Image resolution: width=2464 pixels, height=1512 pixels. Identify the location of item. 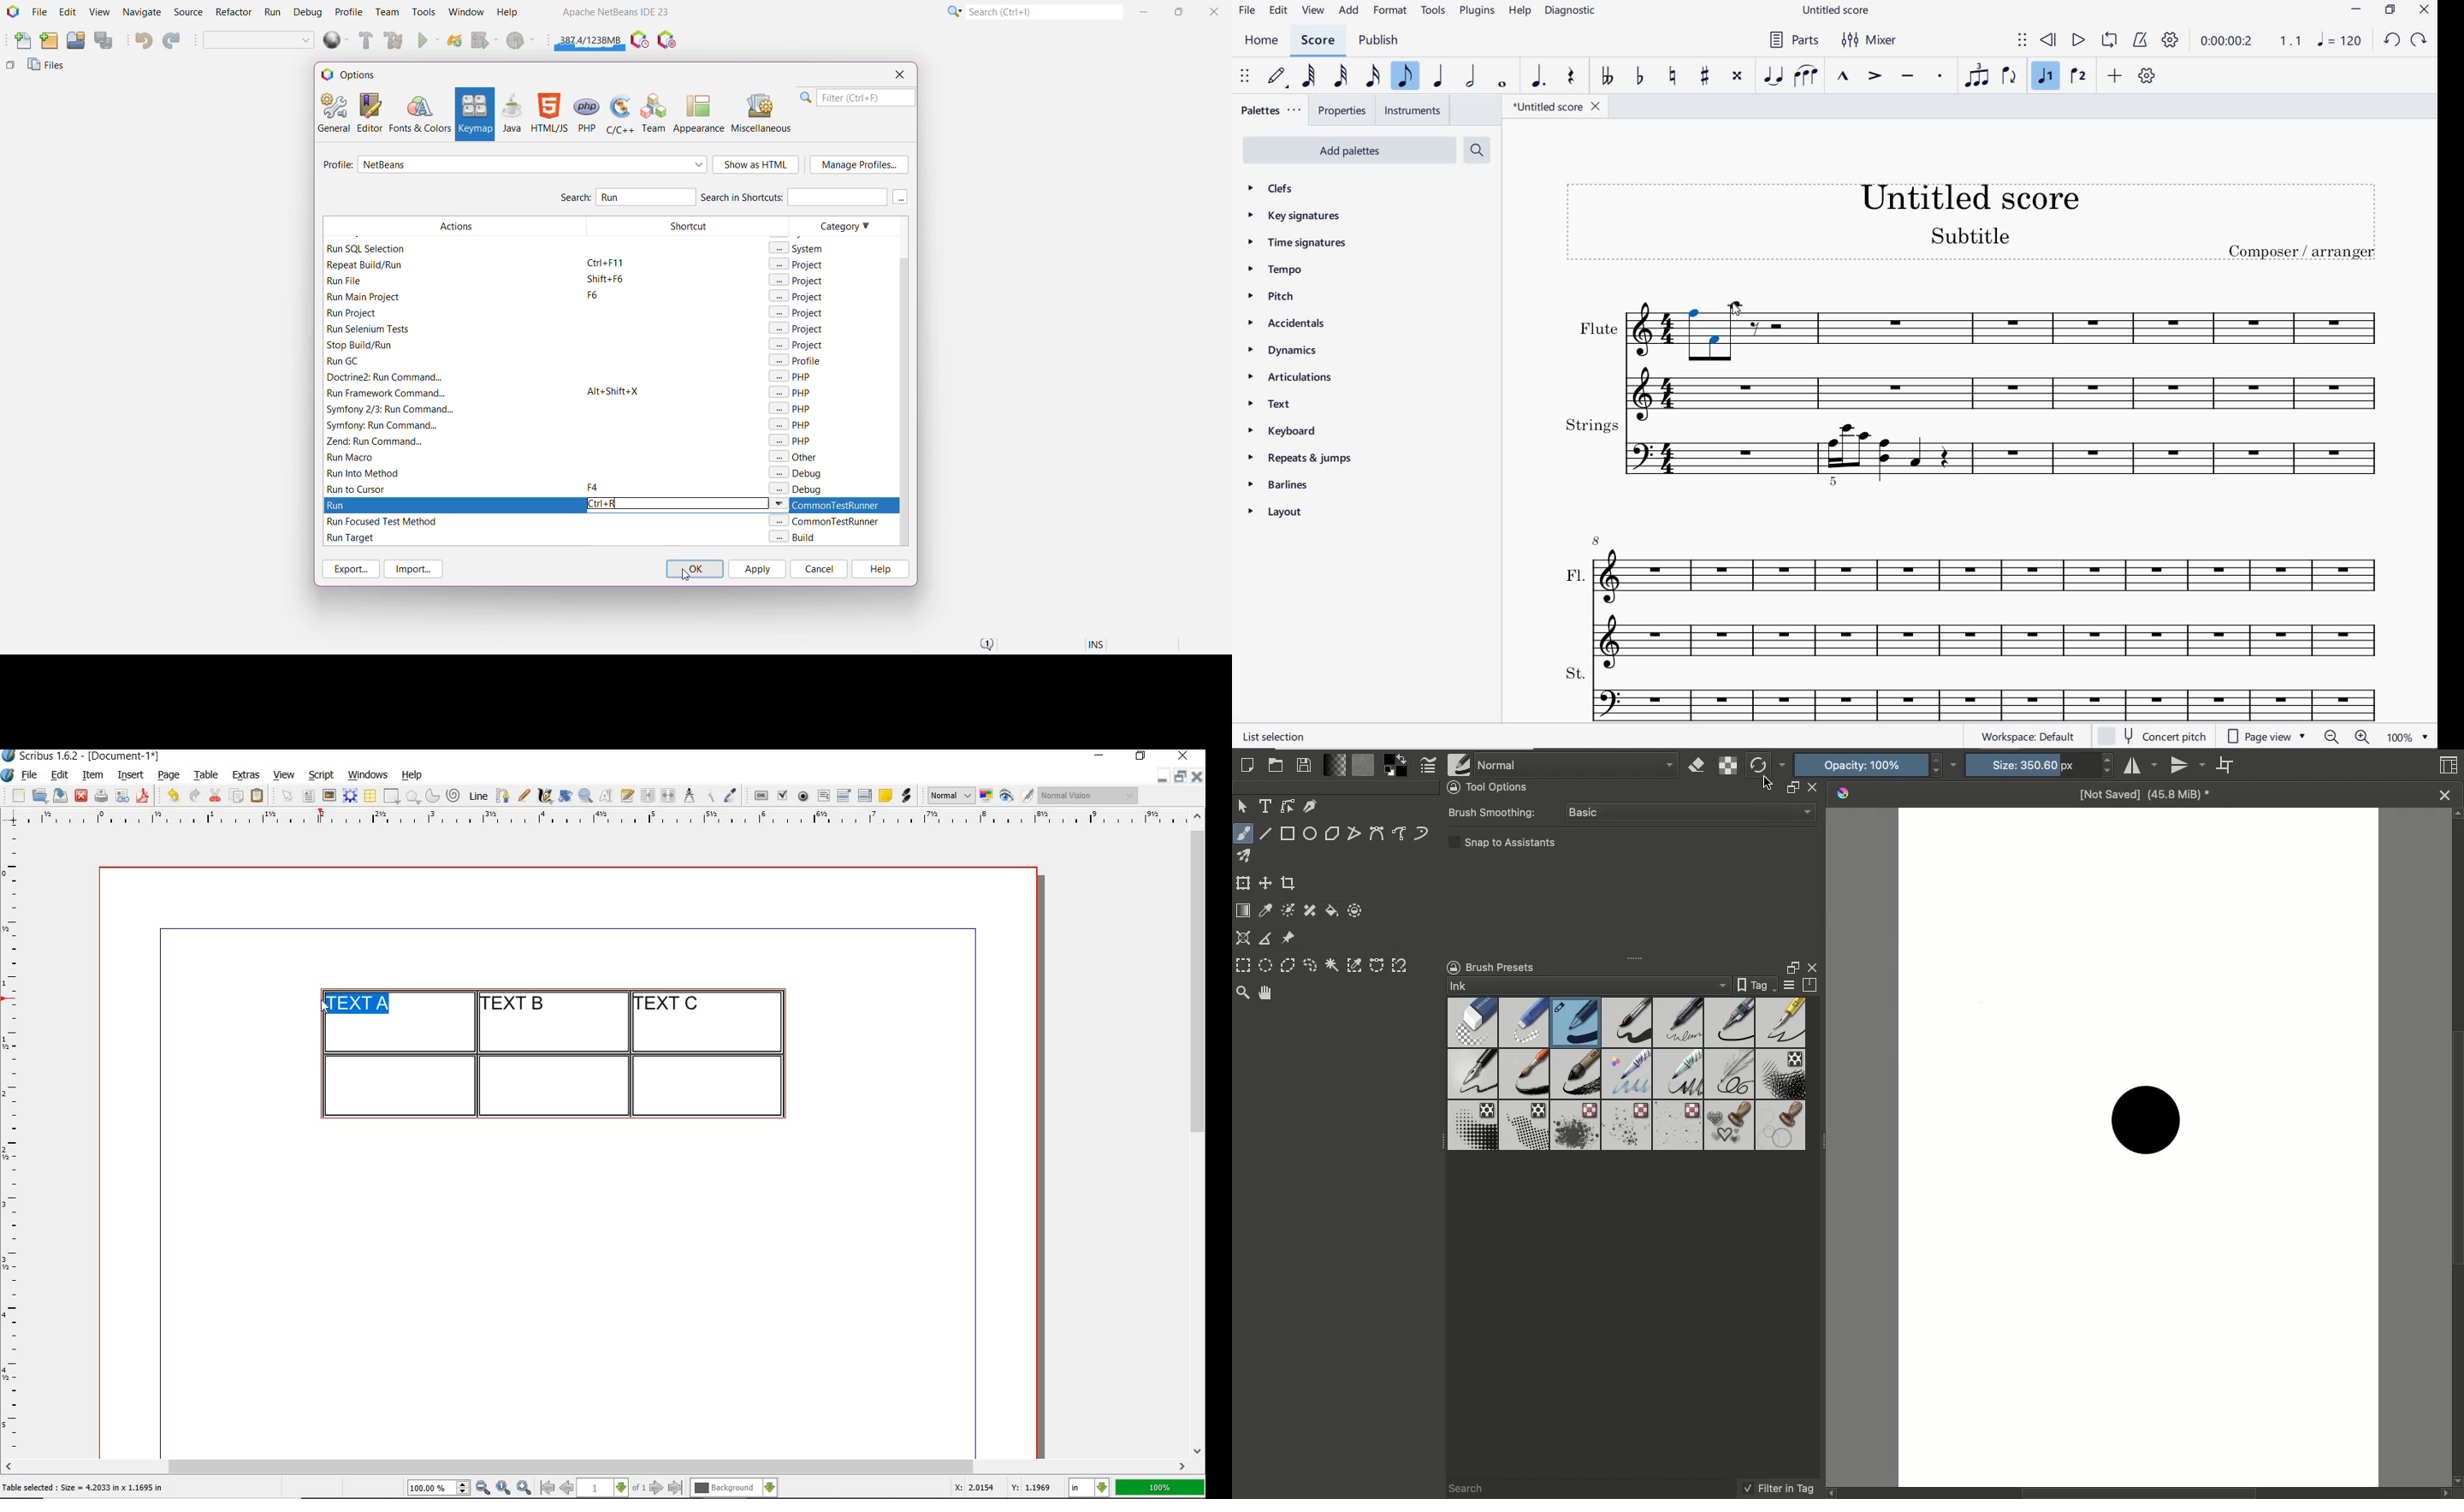
(92, 775).